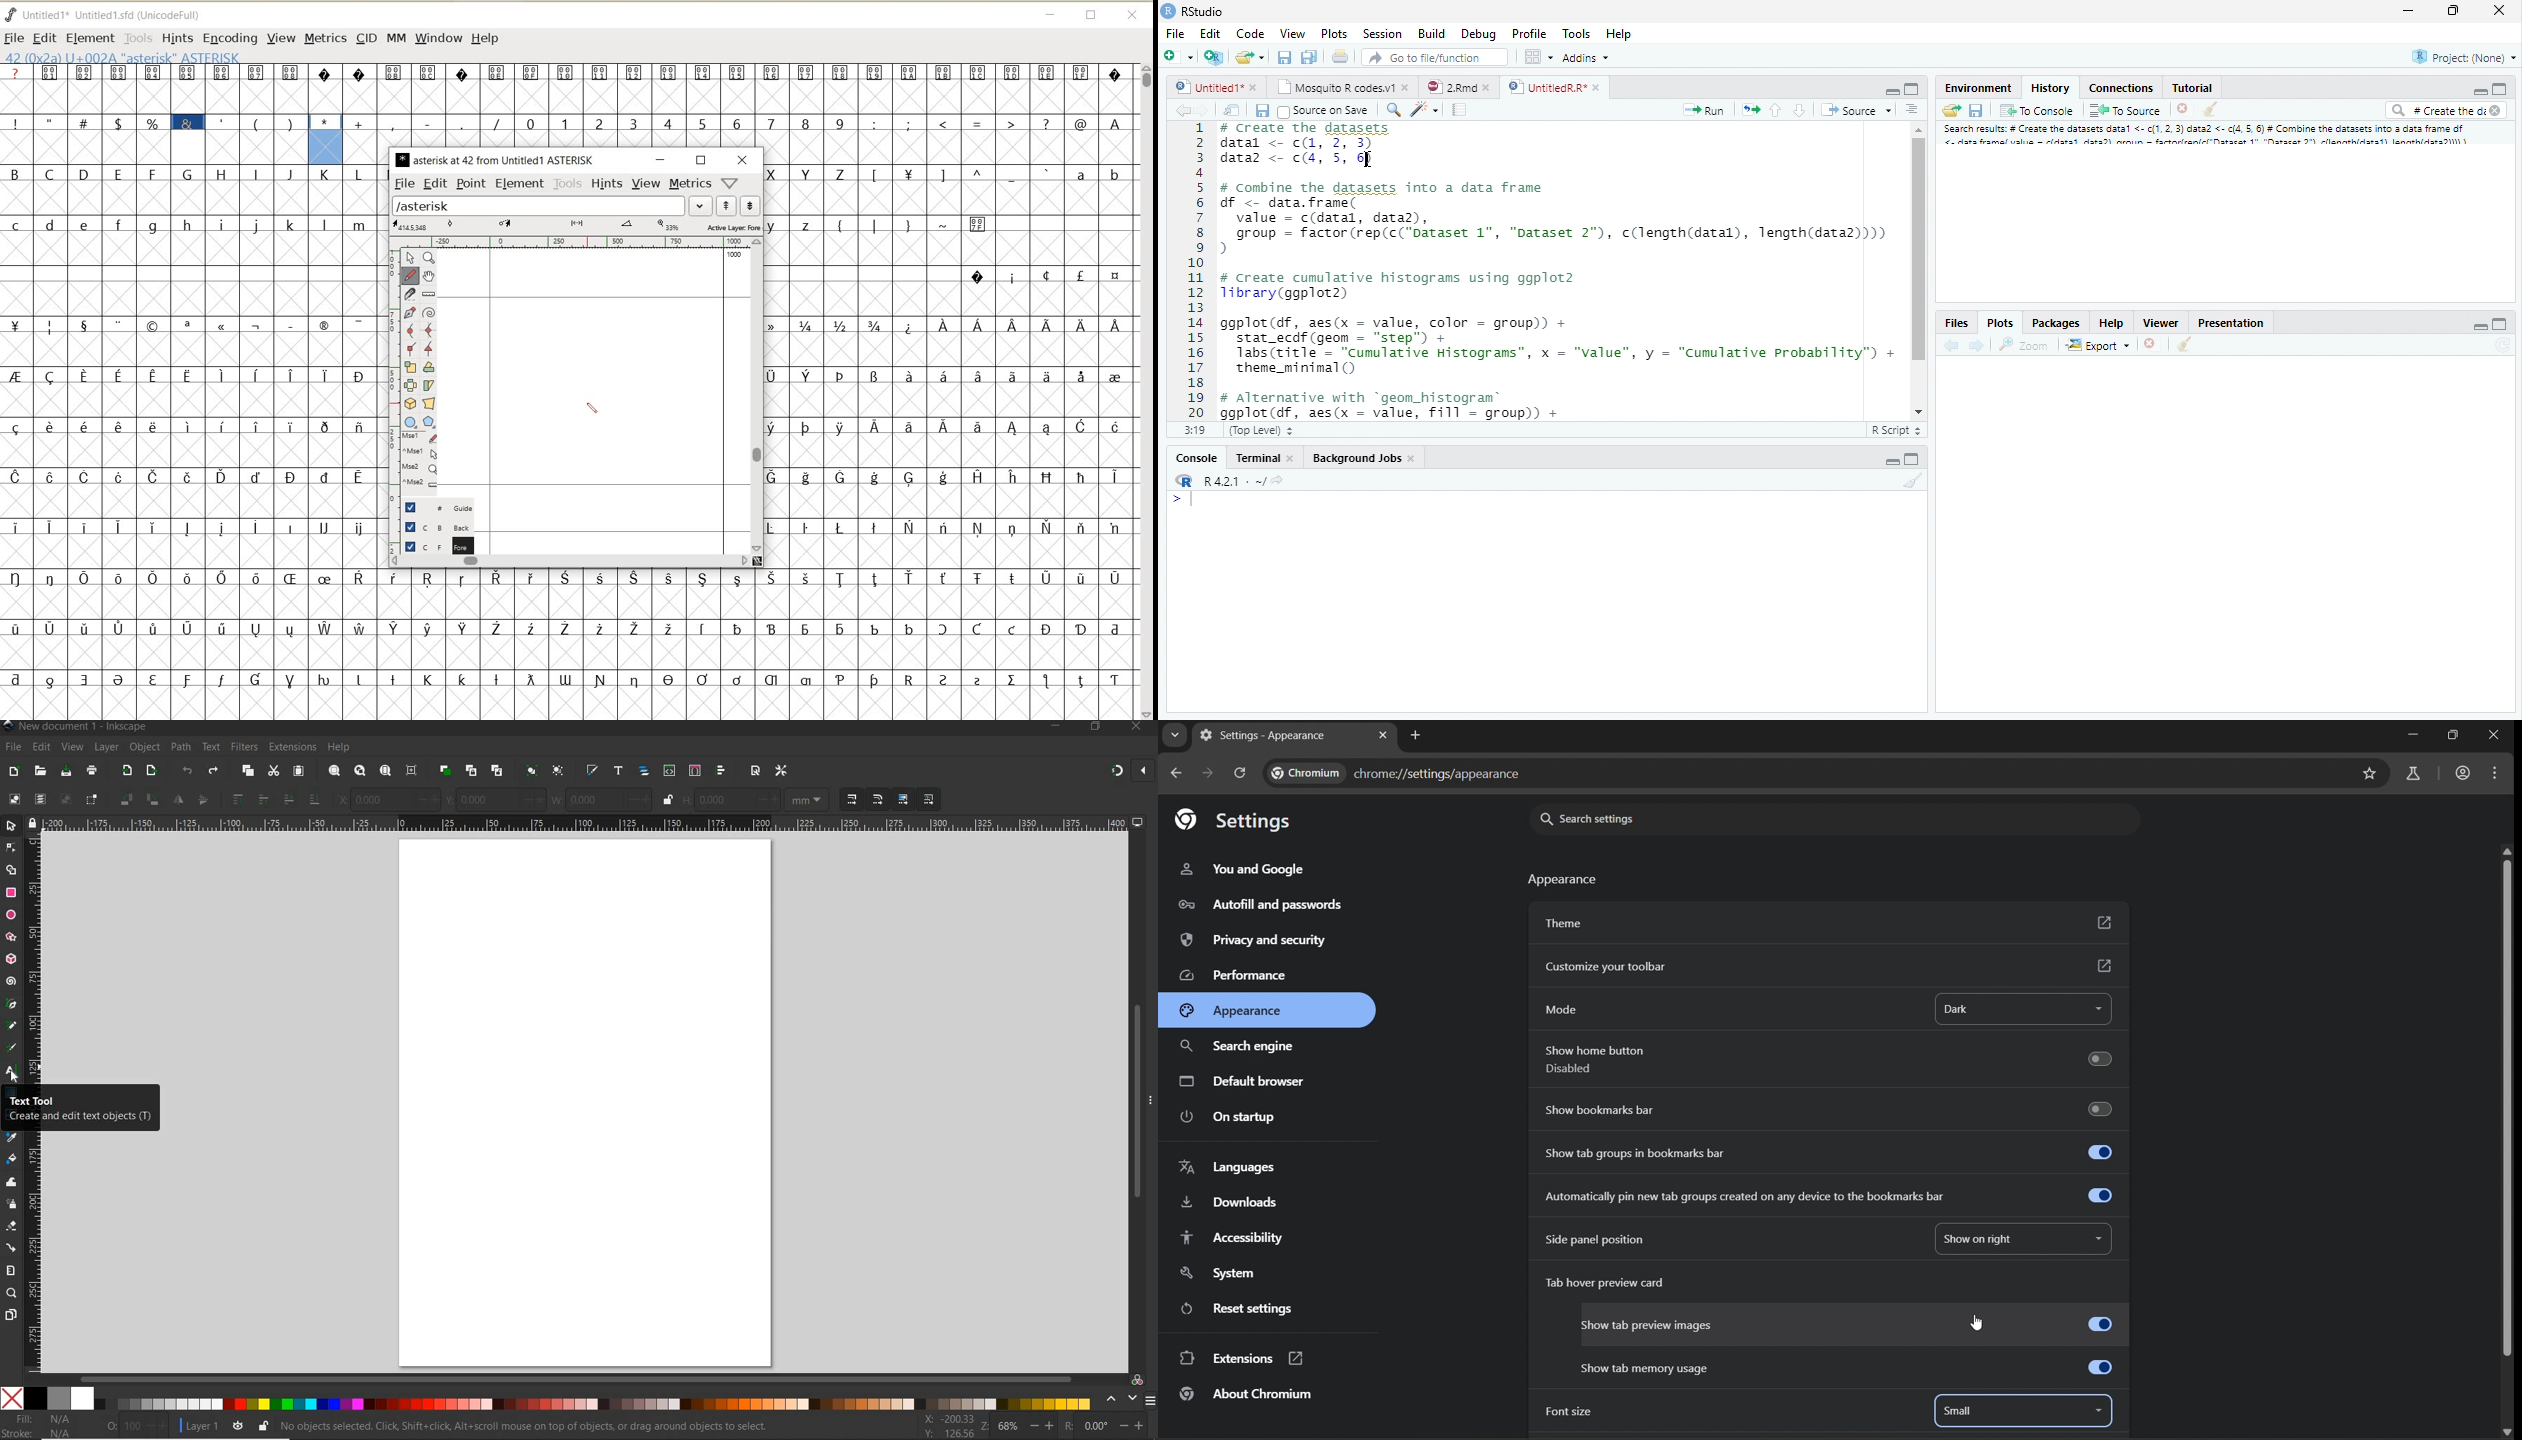  What do you see at coordinates (1211, 35) in the screenshot?
I see `Edit` at bounding box center [1211, 35].